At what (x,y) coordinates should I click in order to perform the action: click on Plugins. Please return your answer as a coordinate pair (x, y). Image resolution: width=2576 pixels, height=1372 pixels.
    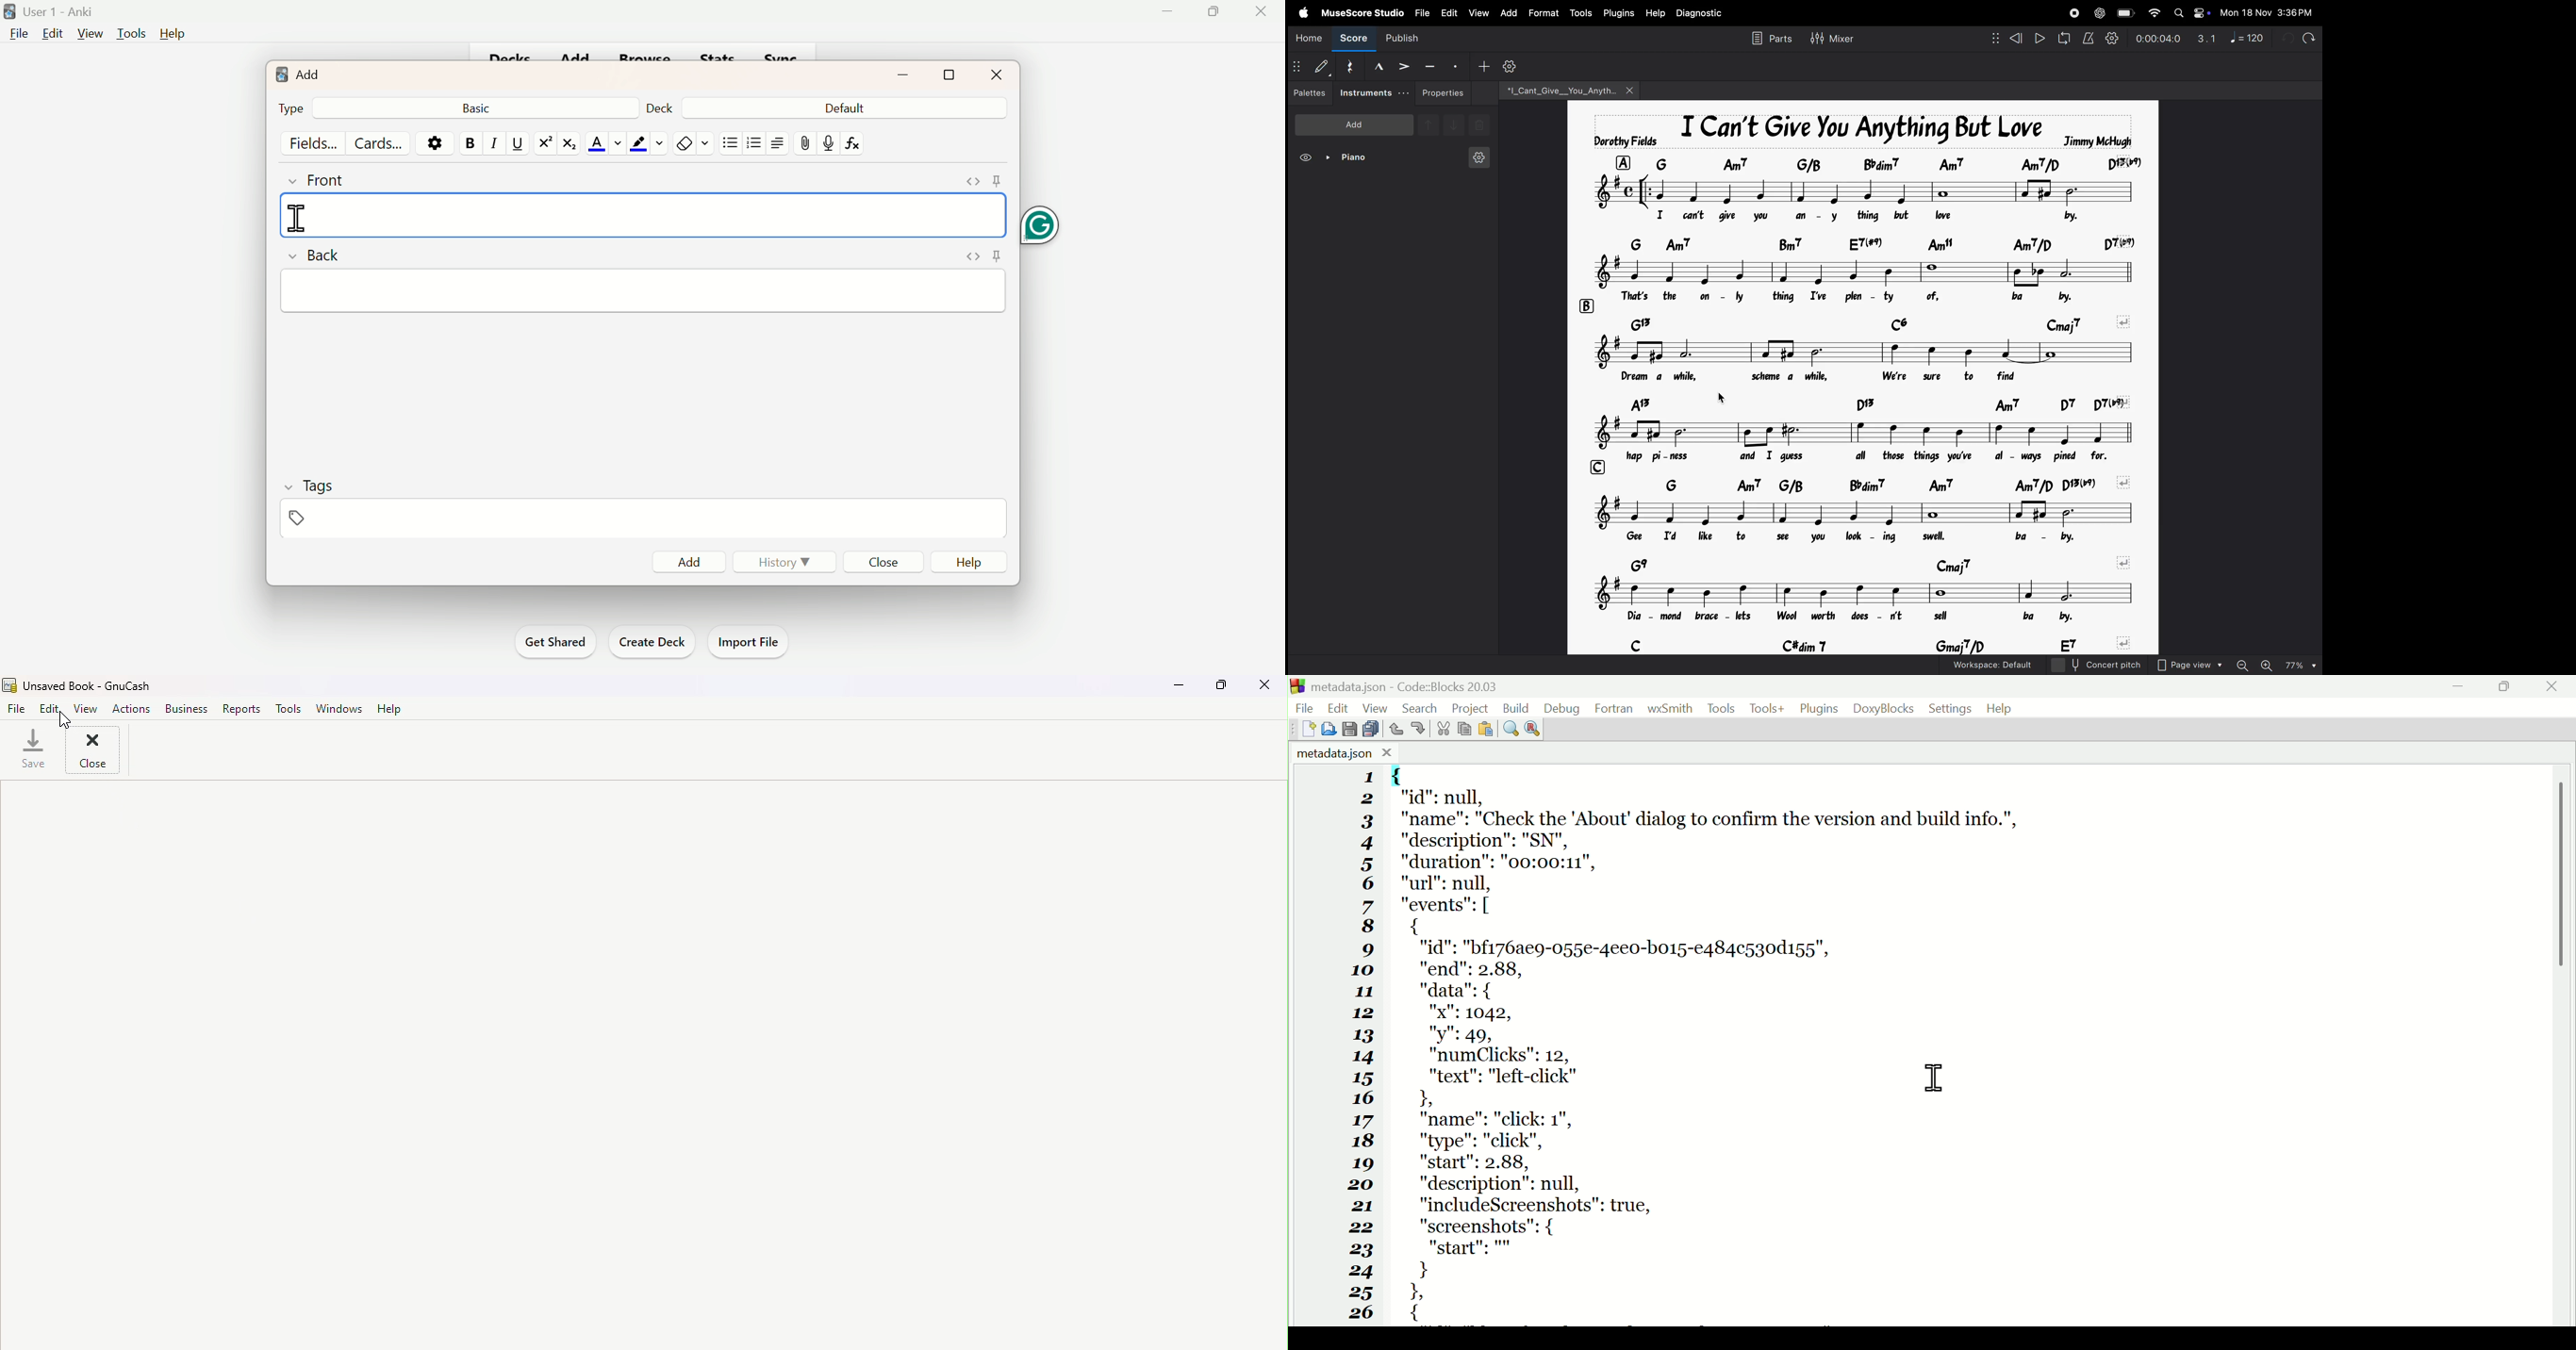
    Looking at the image, I should click on (1820, 709).